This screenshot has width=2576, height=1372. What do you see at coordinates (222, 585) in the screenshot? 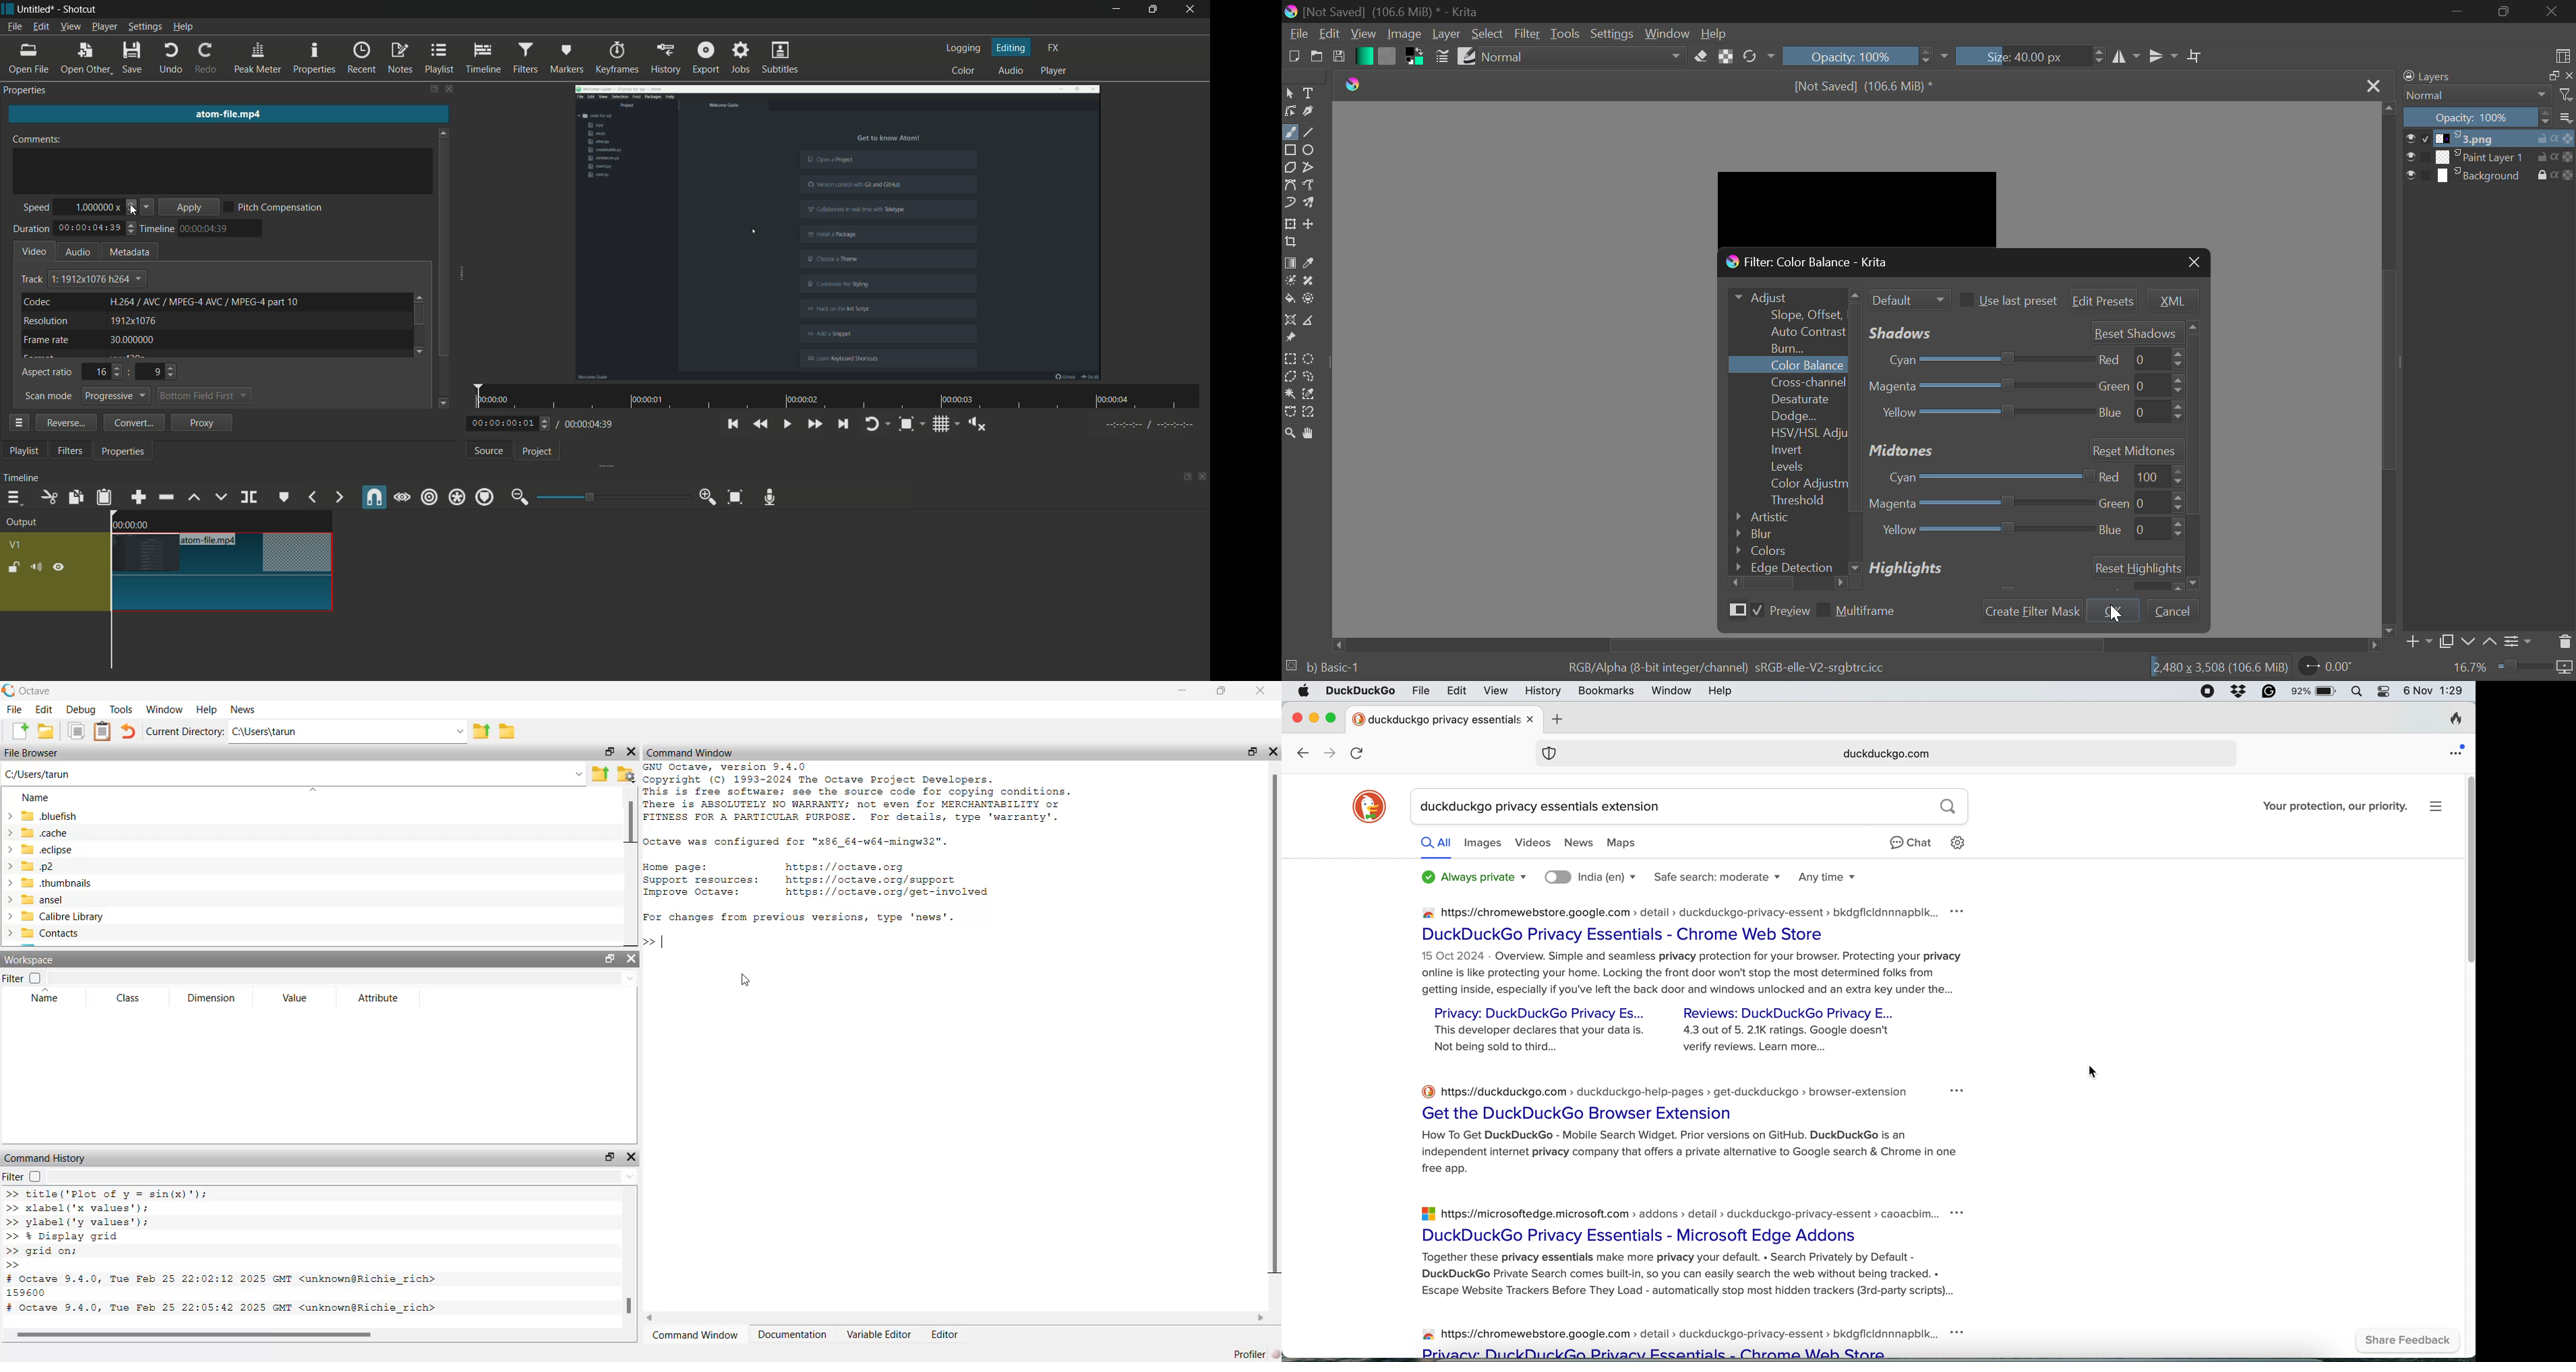
I see `video in timeline` at bounding box center [222, 585].